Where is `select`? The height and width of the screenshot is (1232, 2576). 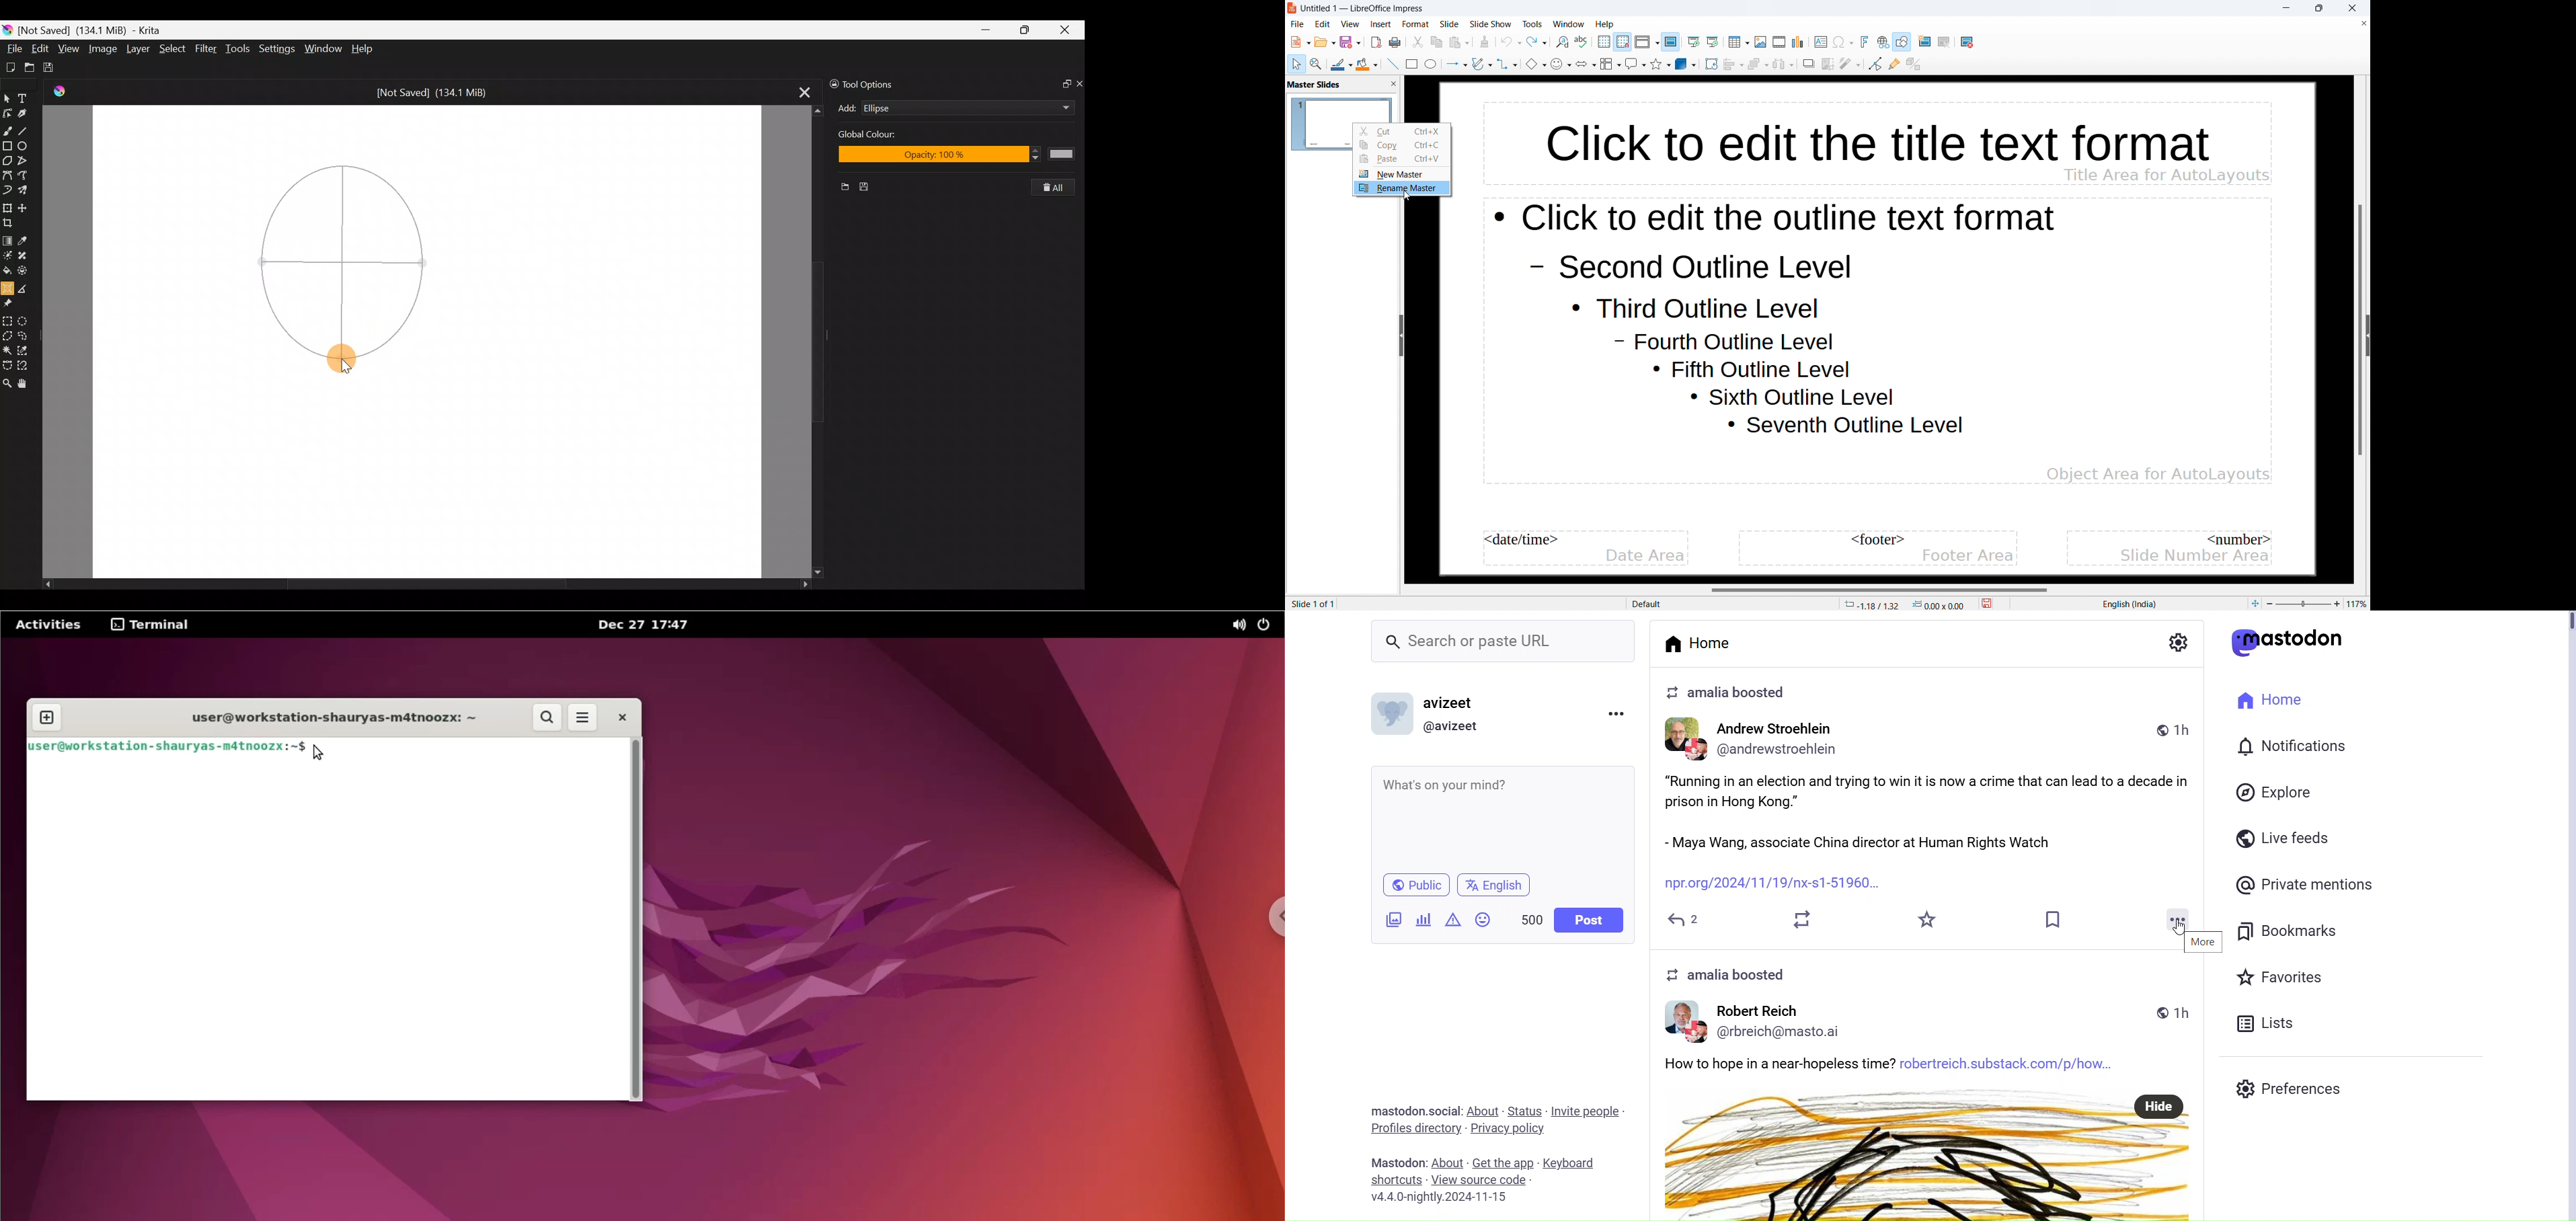
select is located at coordinates (1297, 64).